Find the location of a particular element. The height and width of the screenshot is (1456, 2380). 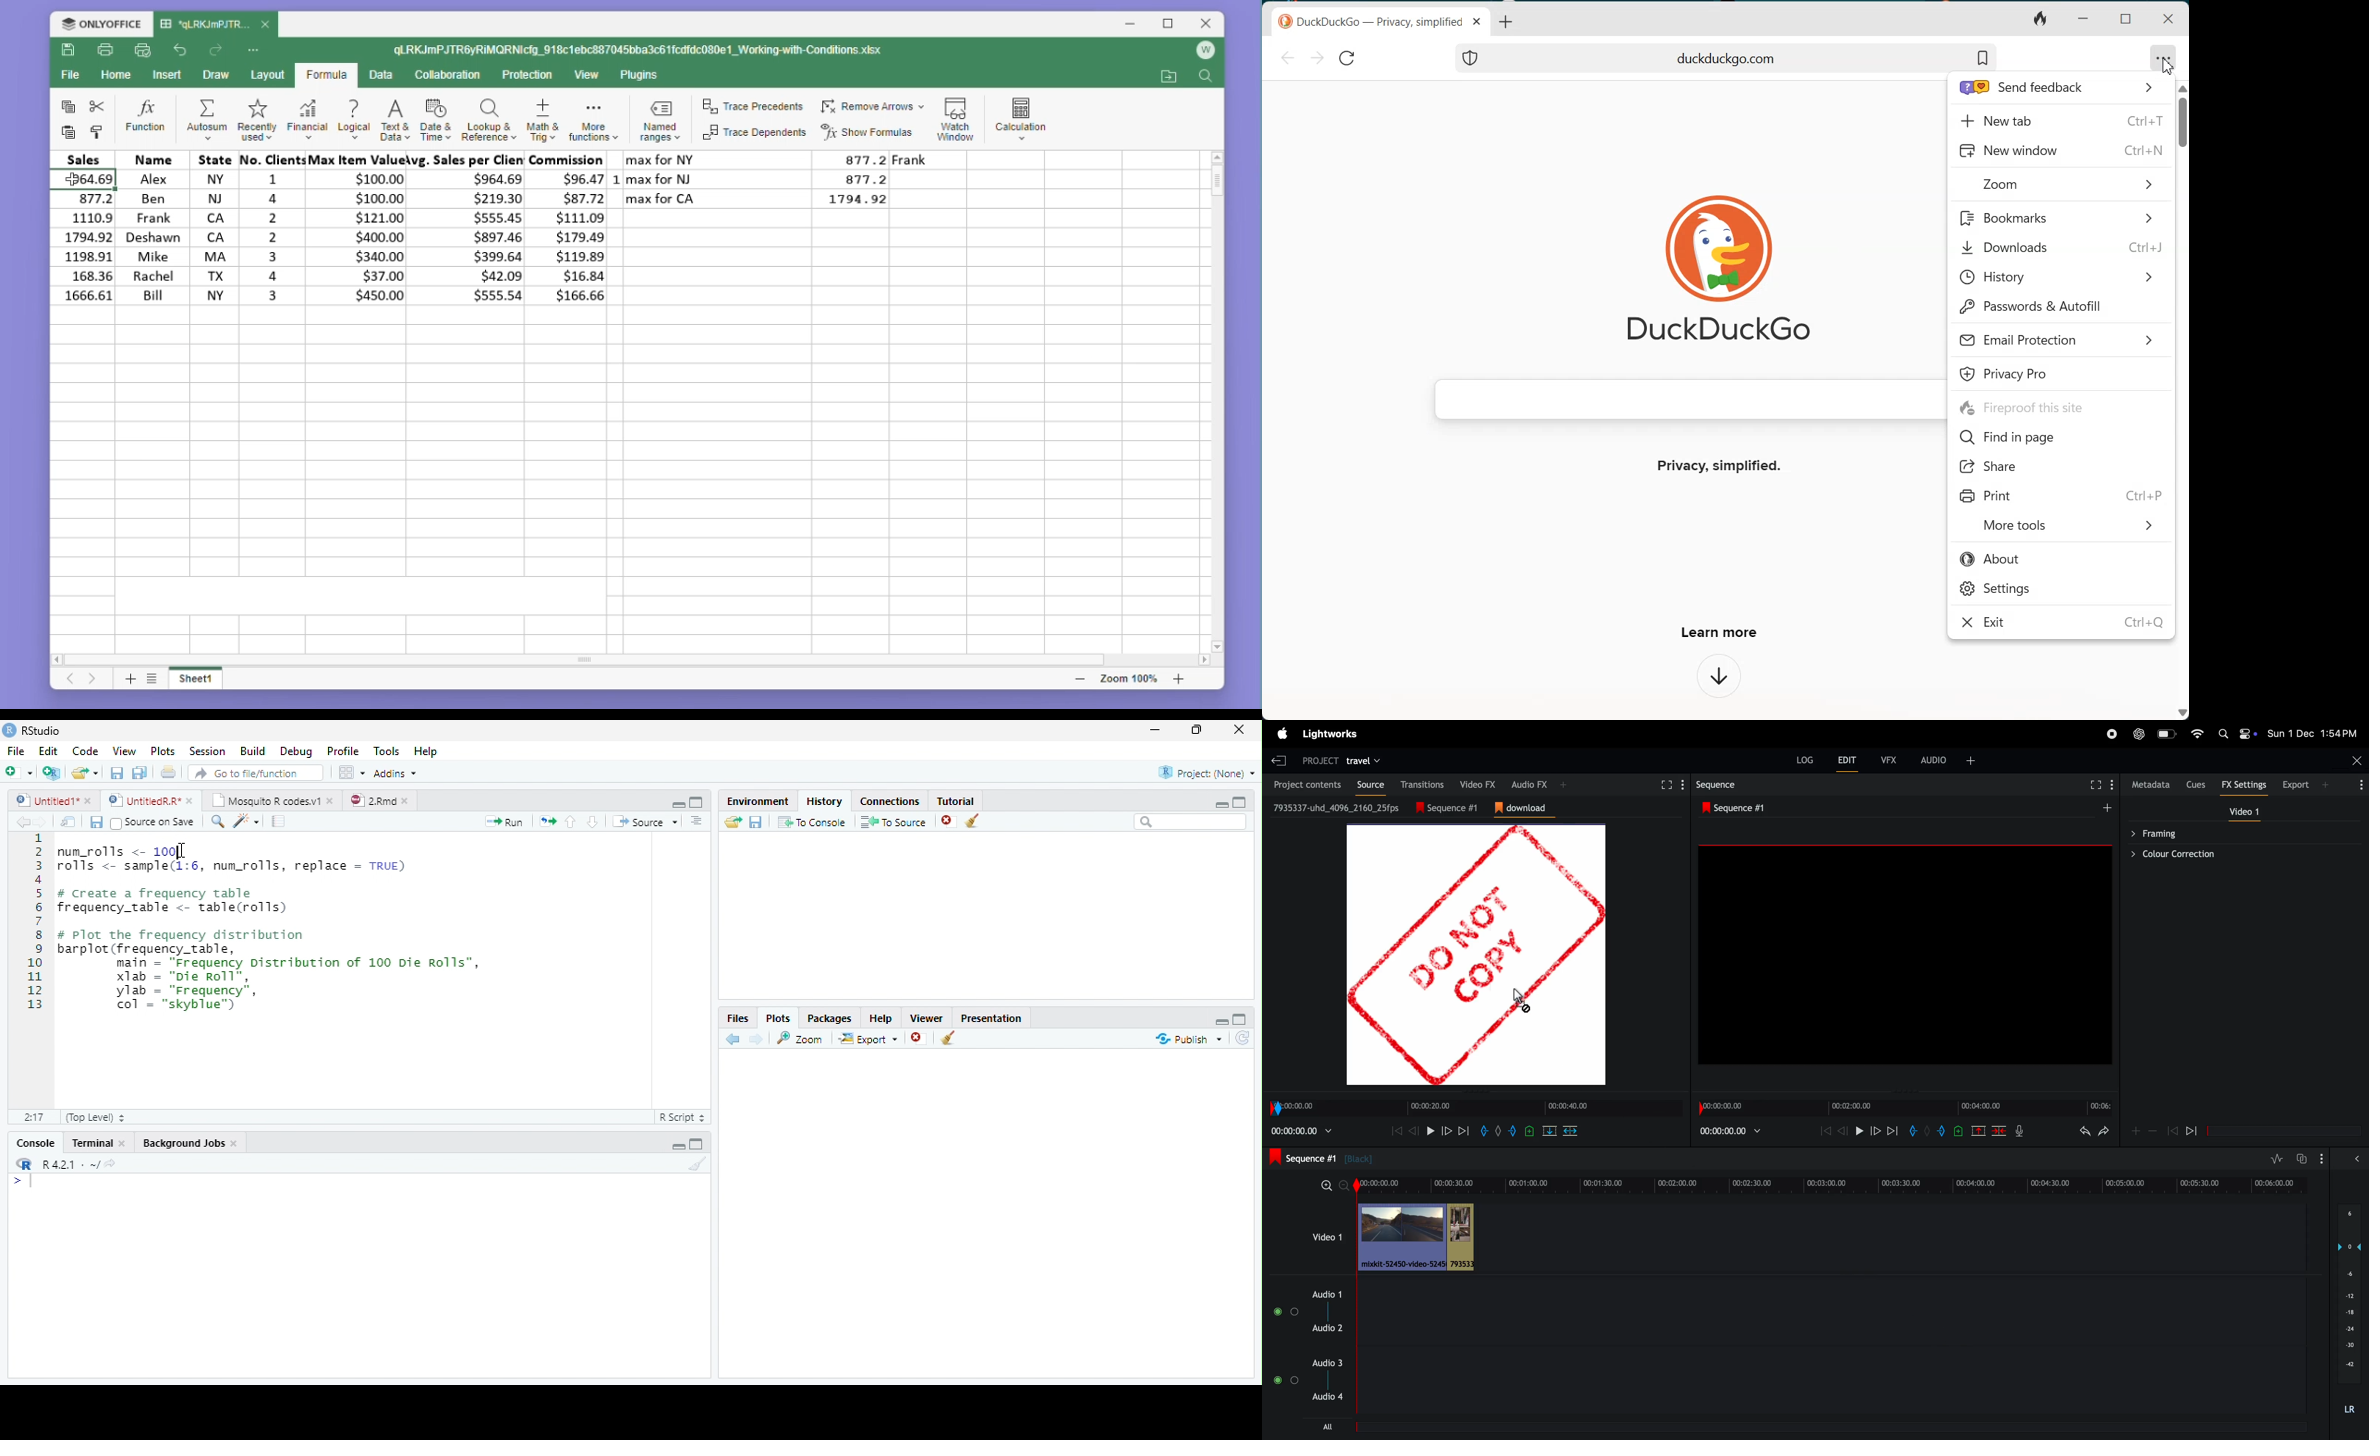

Settings is located at coordinates (1683, 785).